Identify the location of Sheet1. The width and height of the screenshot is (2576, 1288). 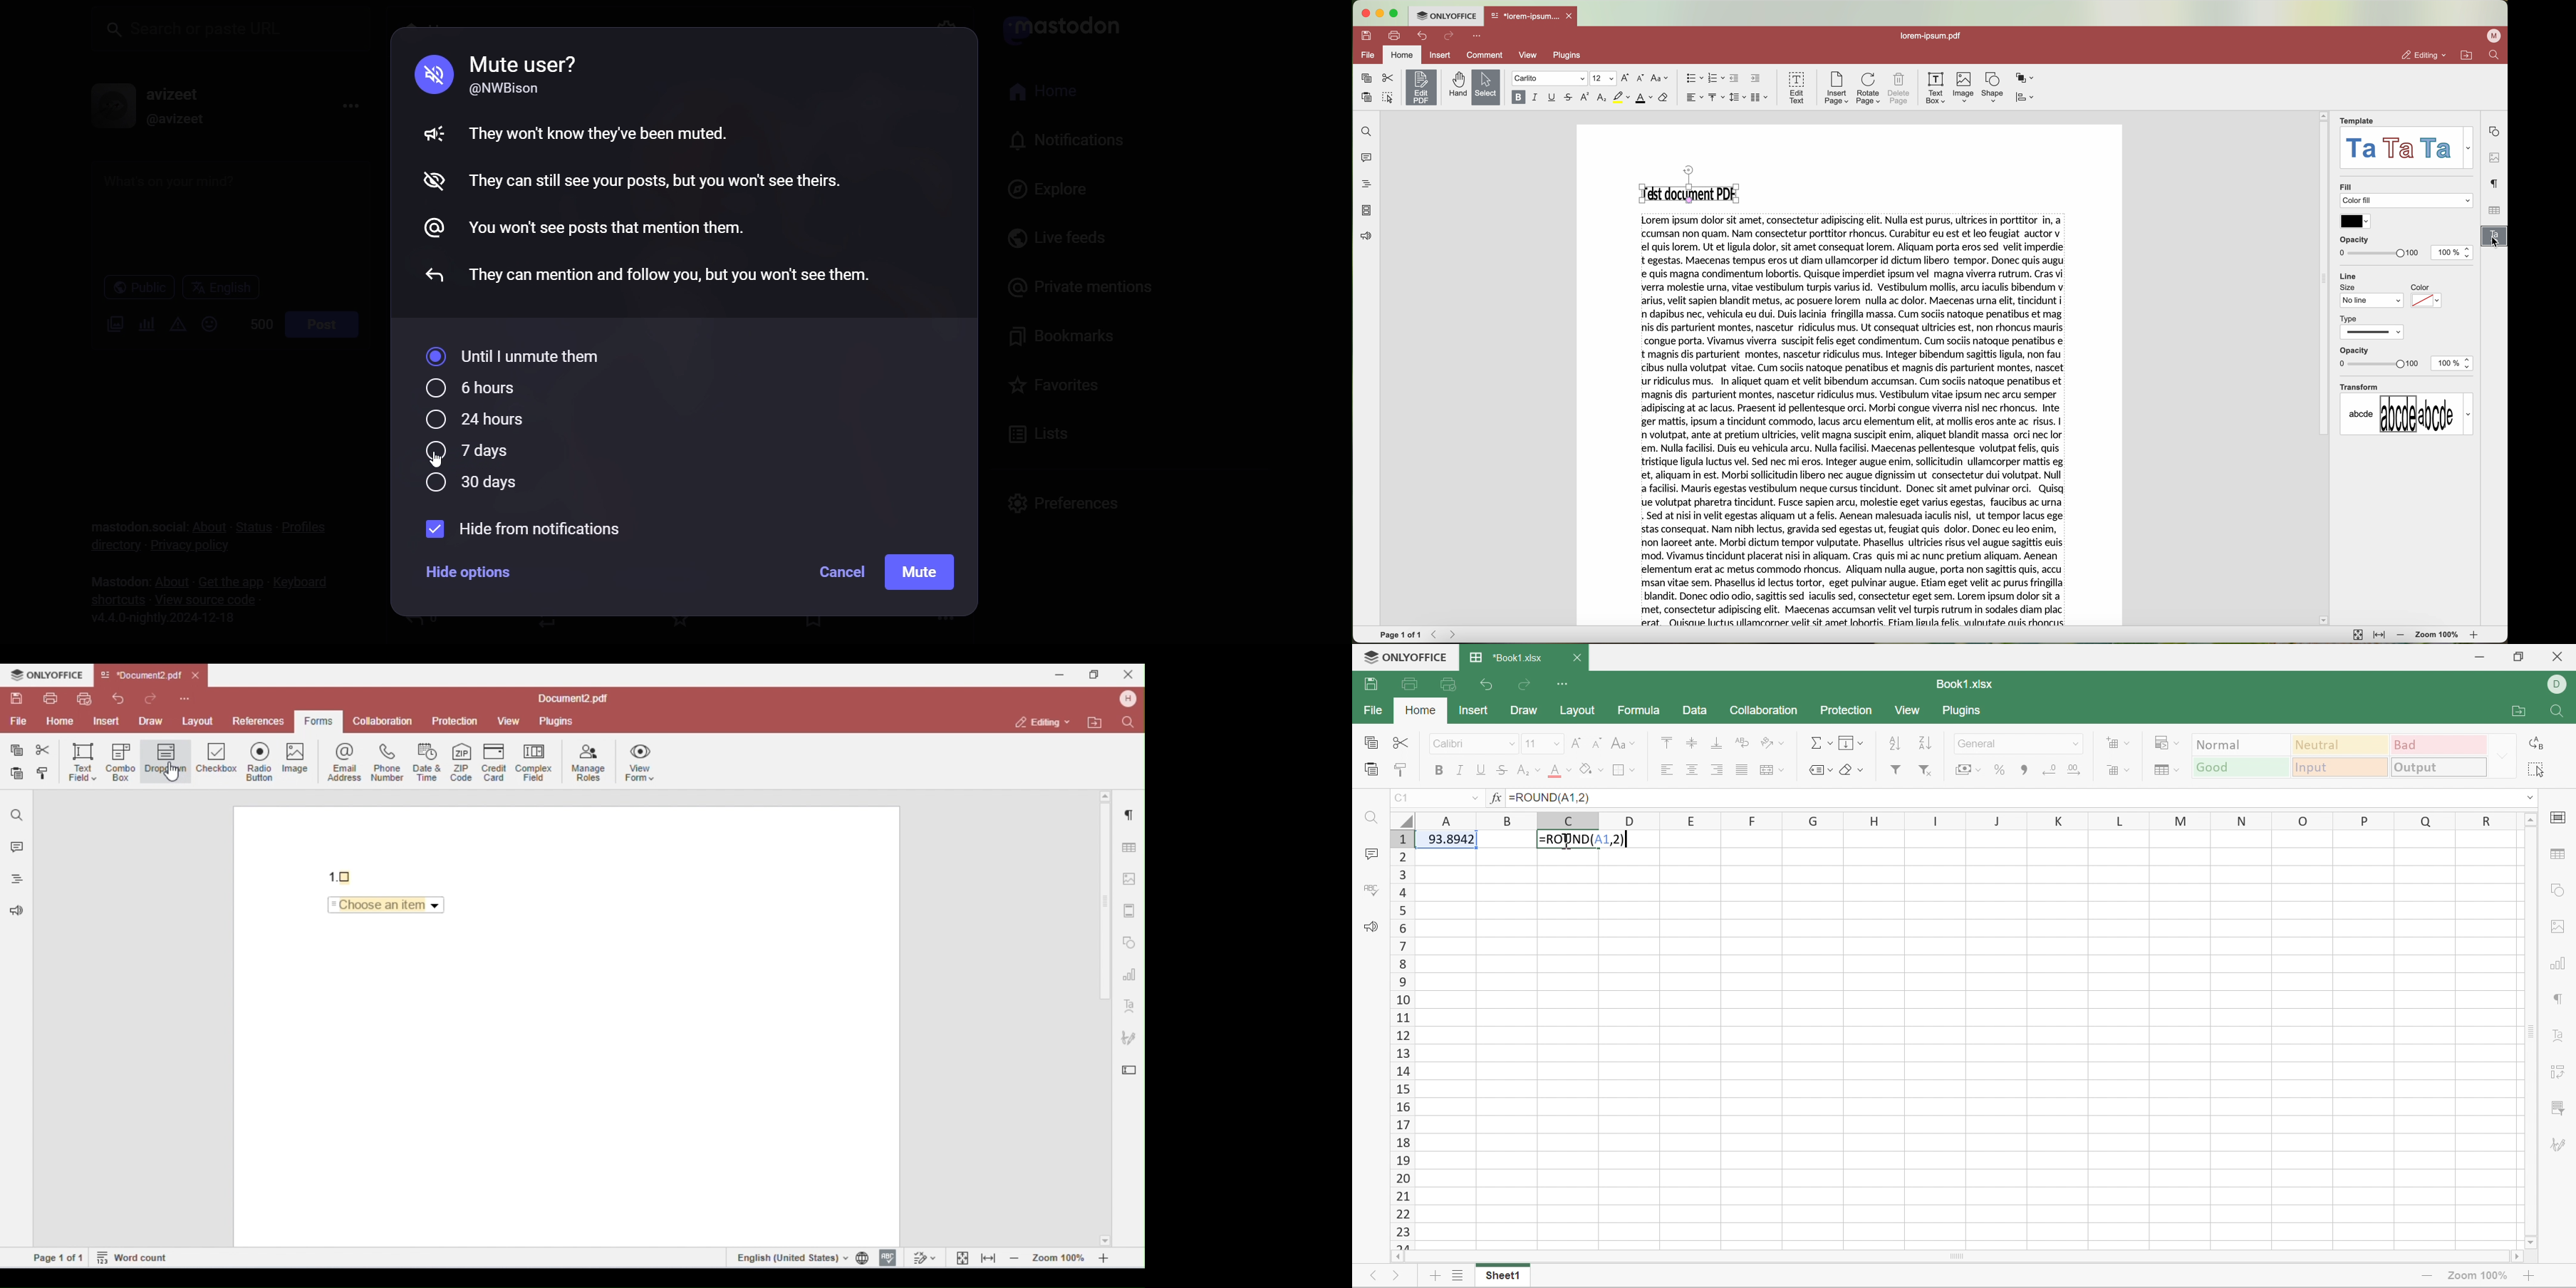
(1500, 1277).